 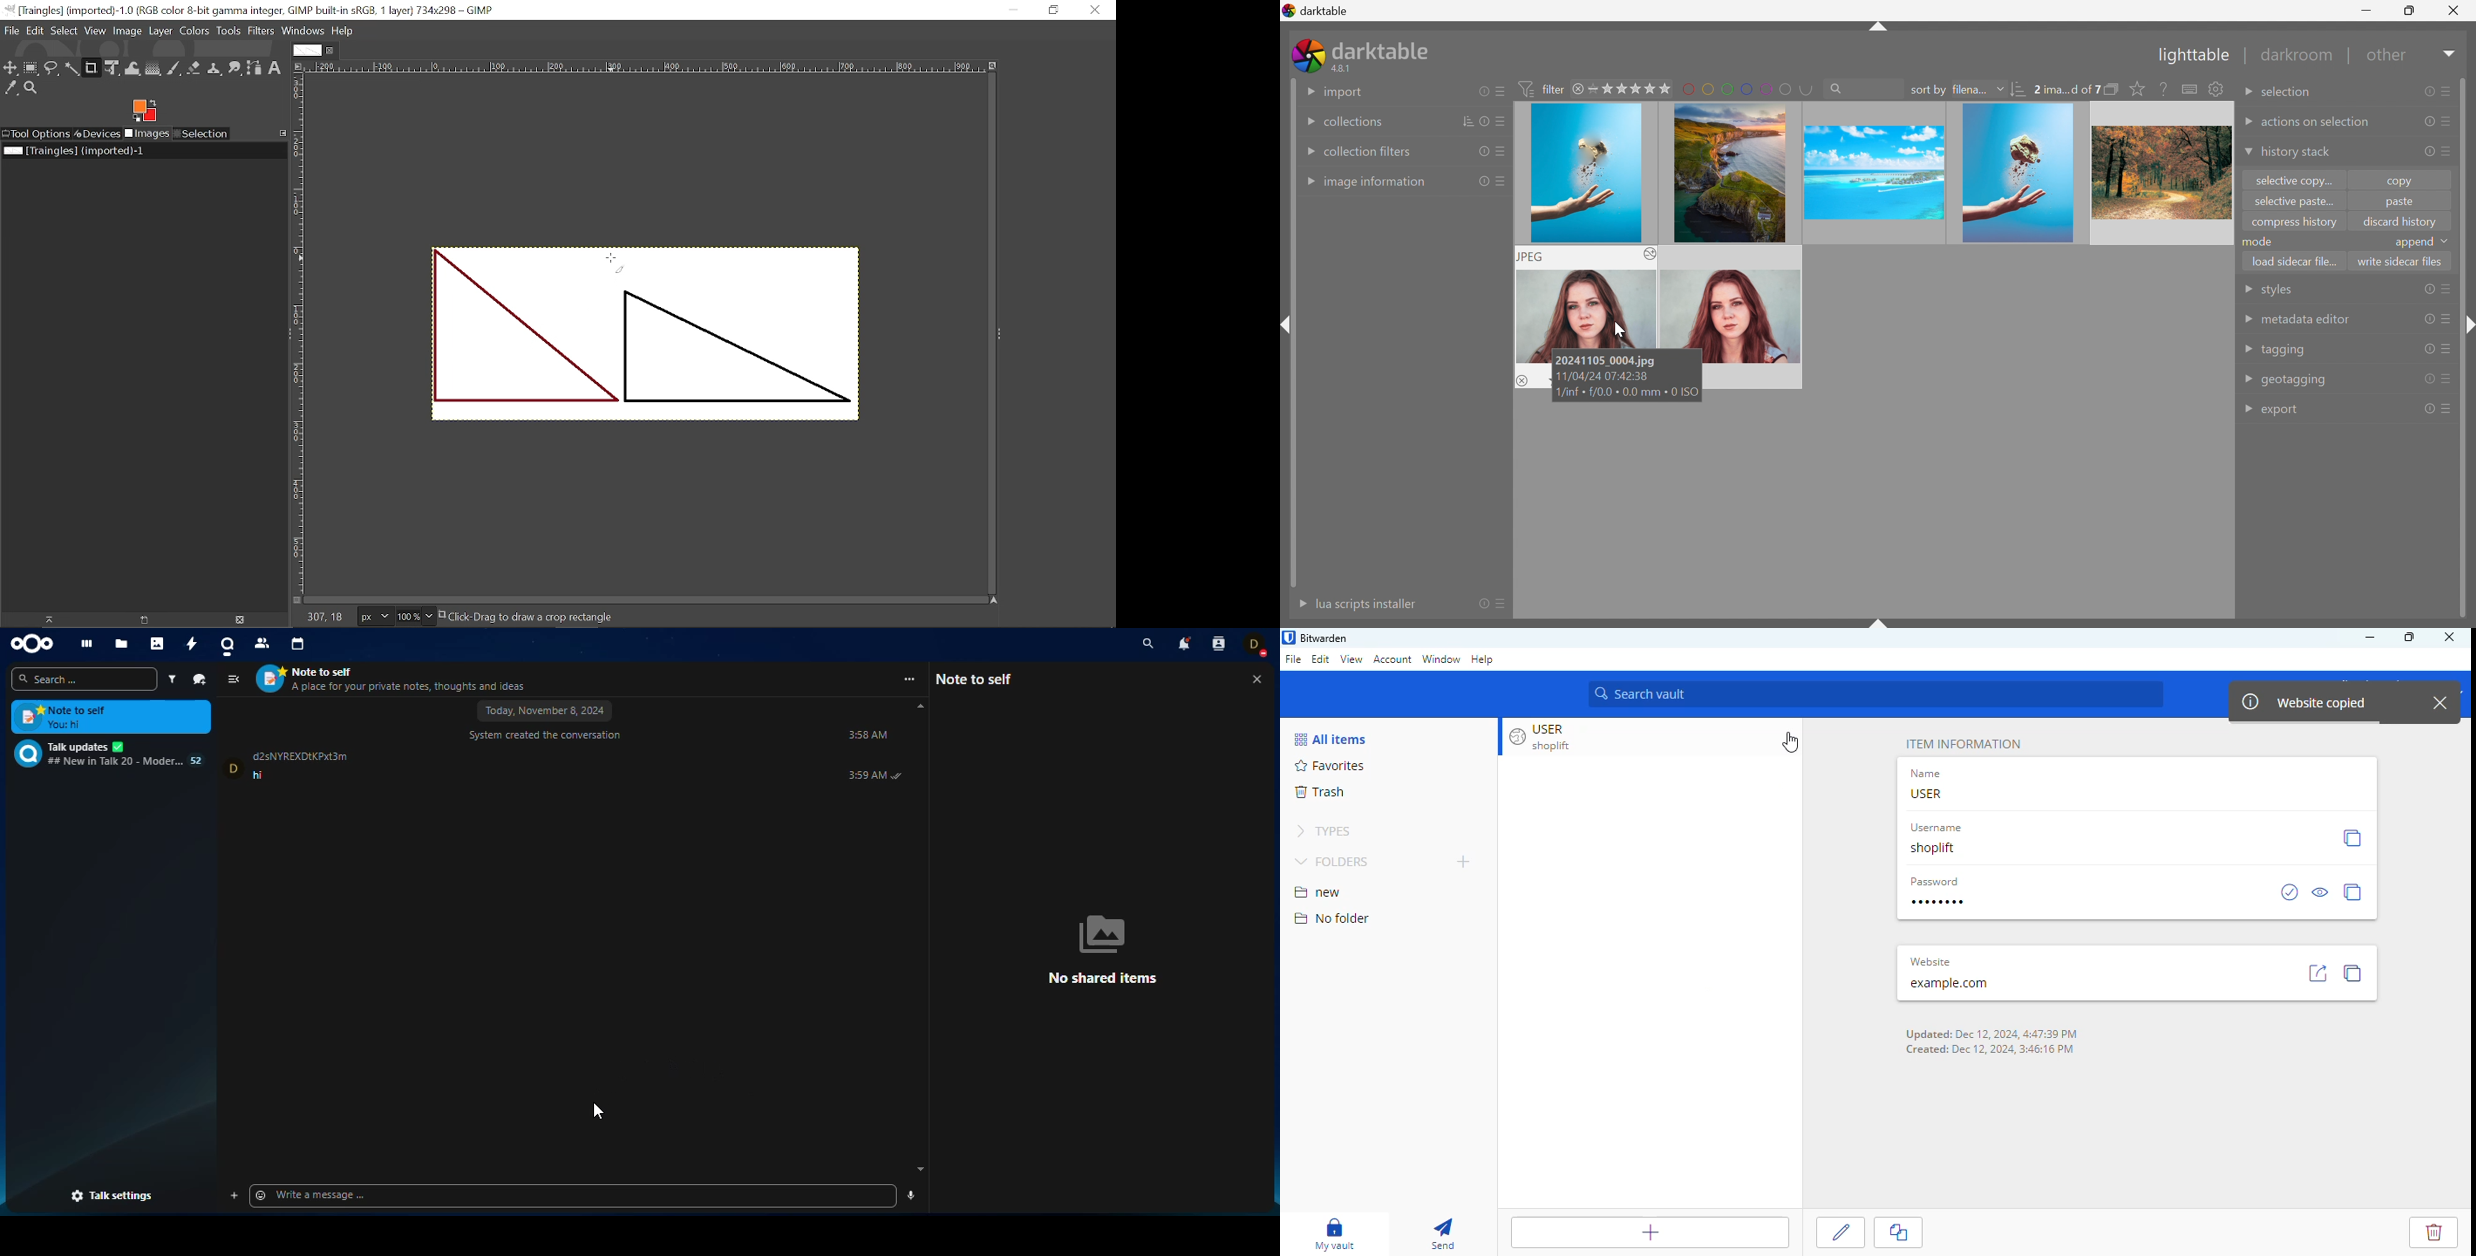 I want to click on Drop Down, so click(x=2248, y=349).